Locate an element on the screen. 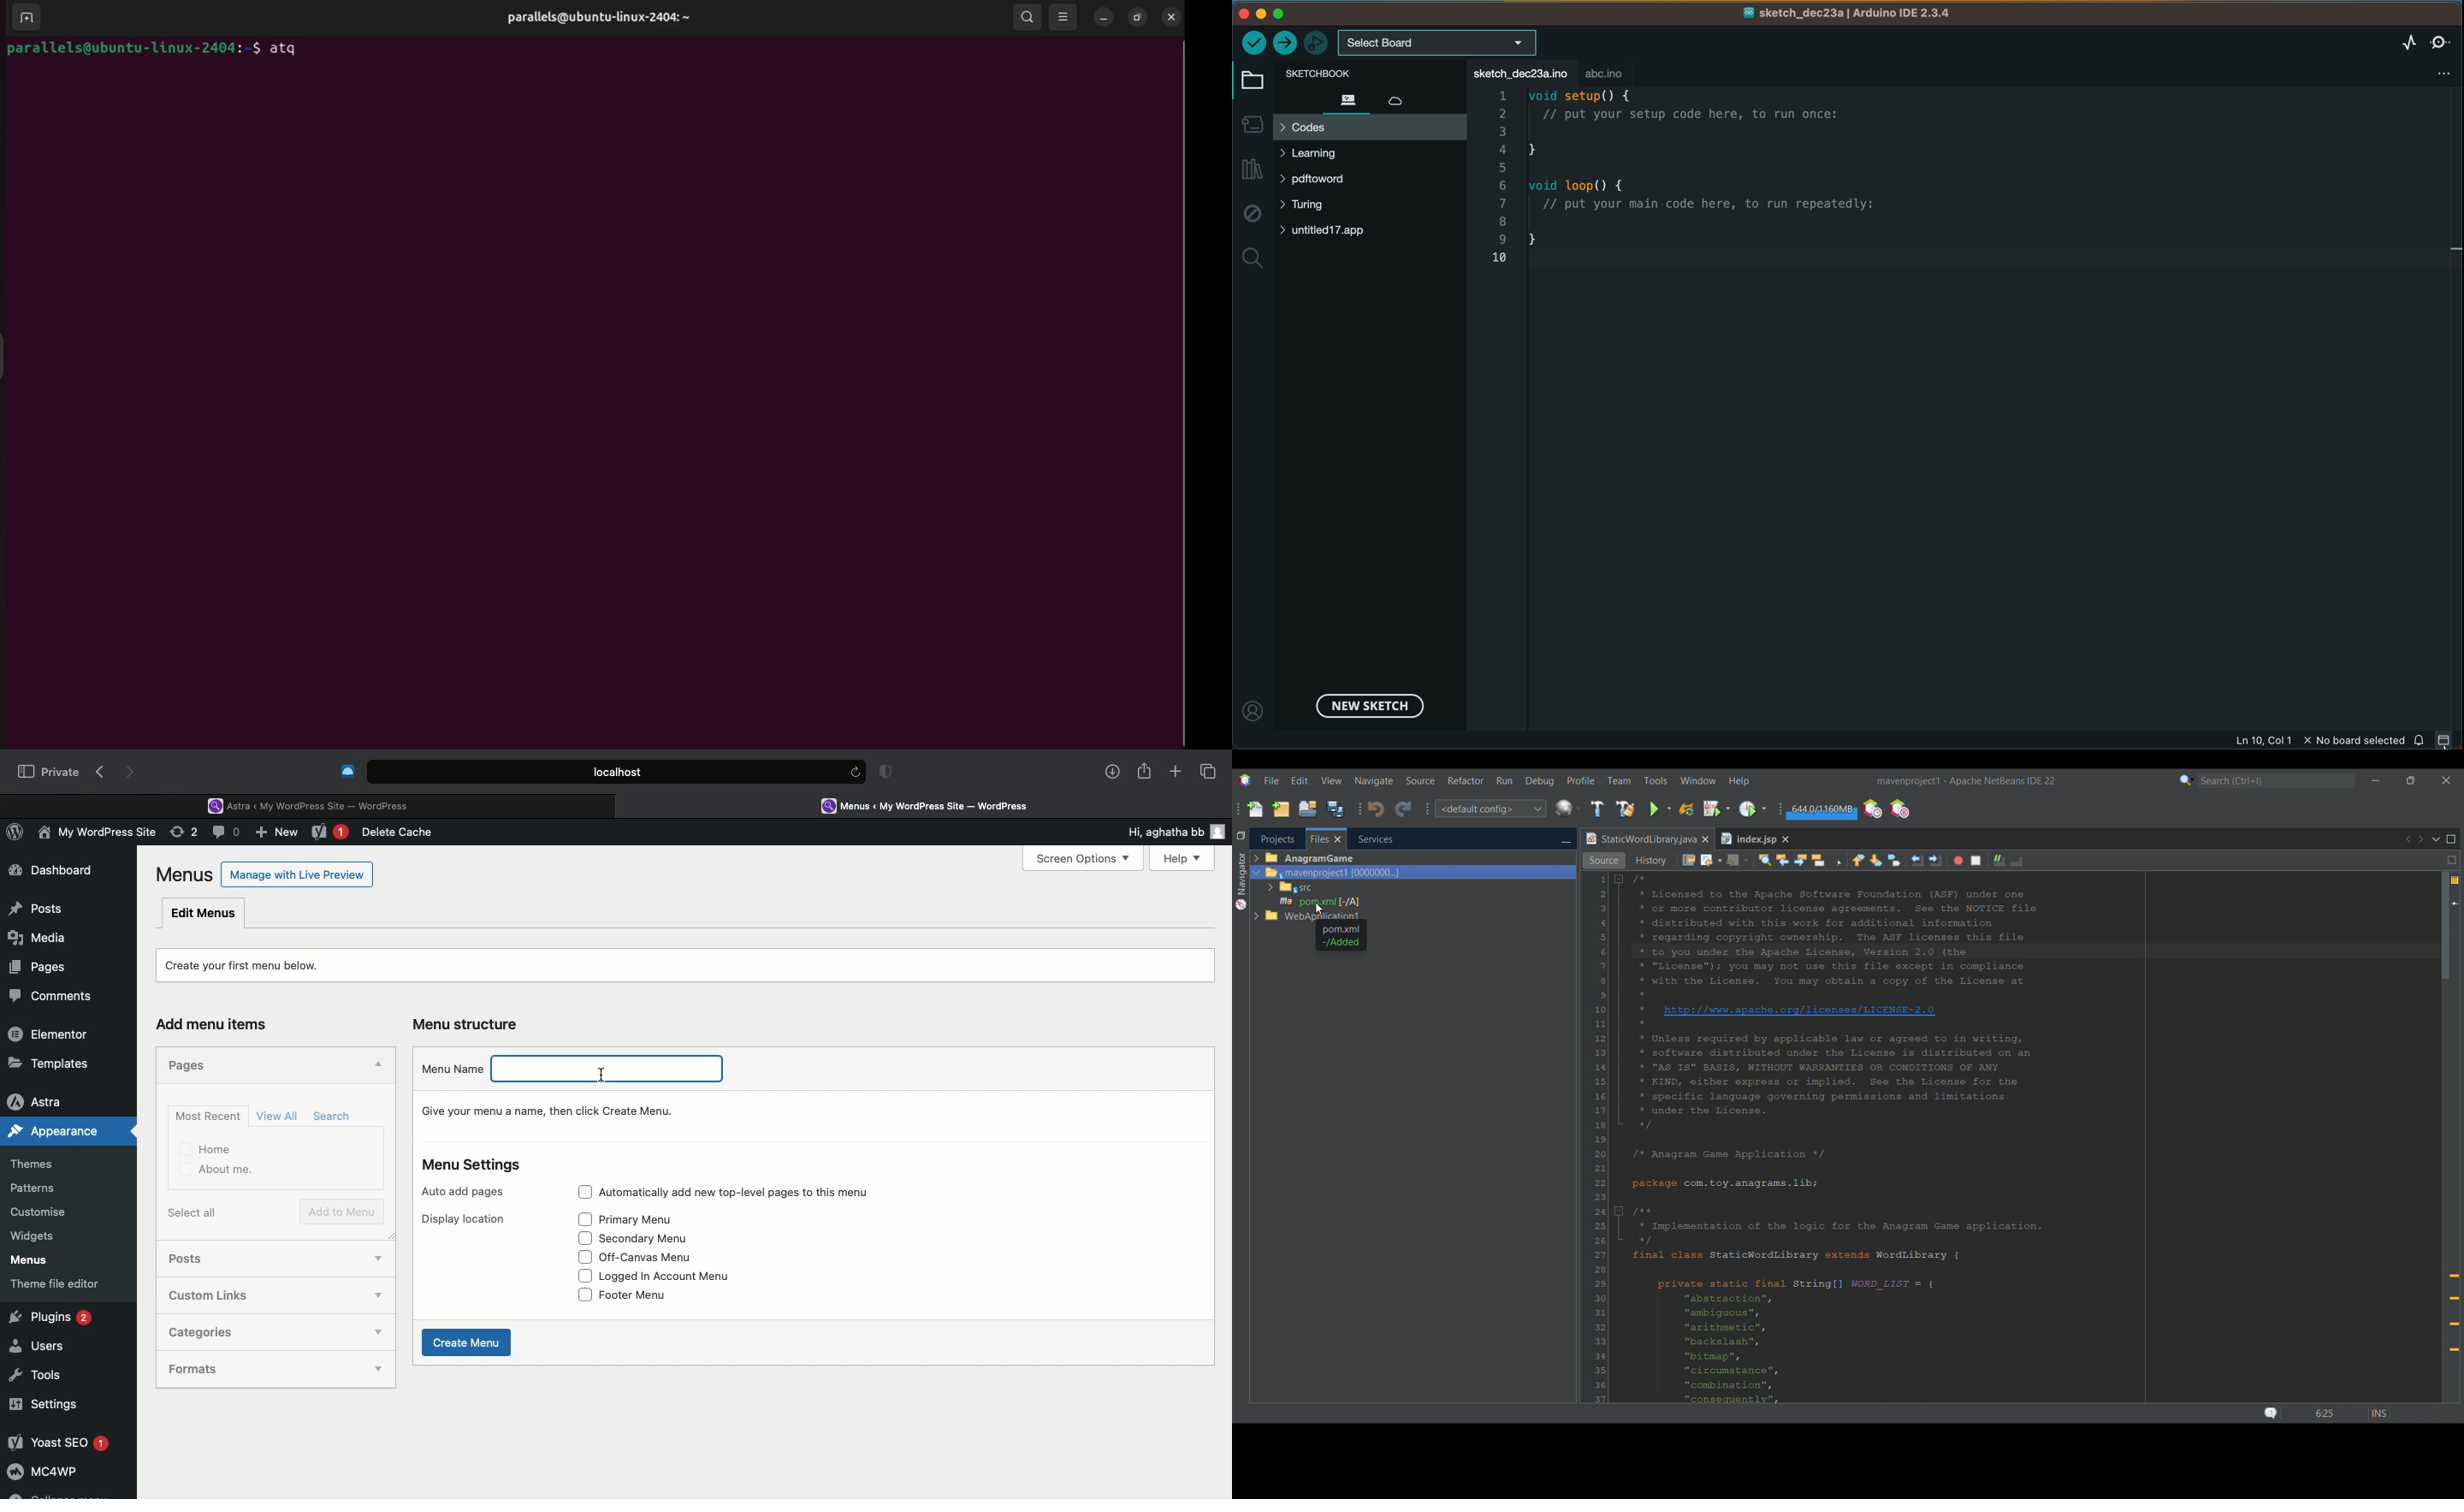  code is located at coordinates (1708, 175).